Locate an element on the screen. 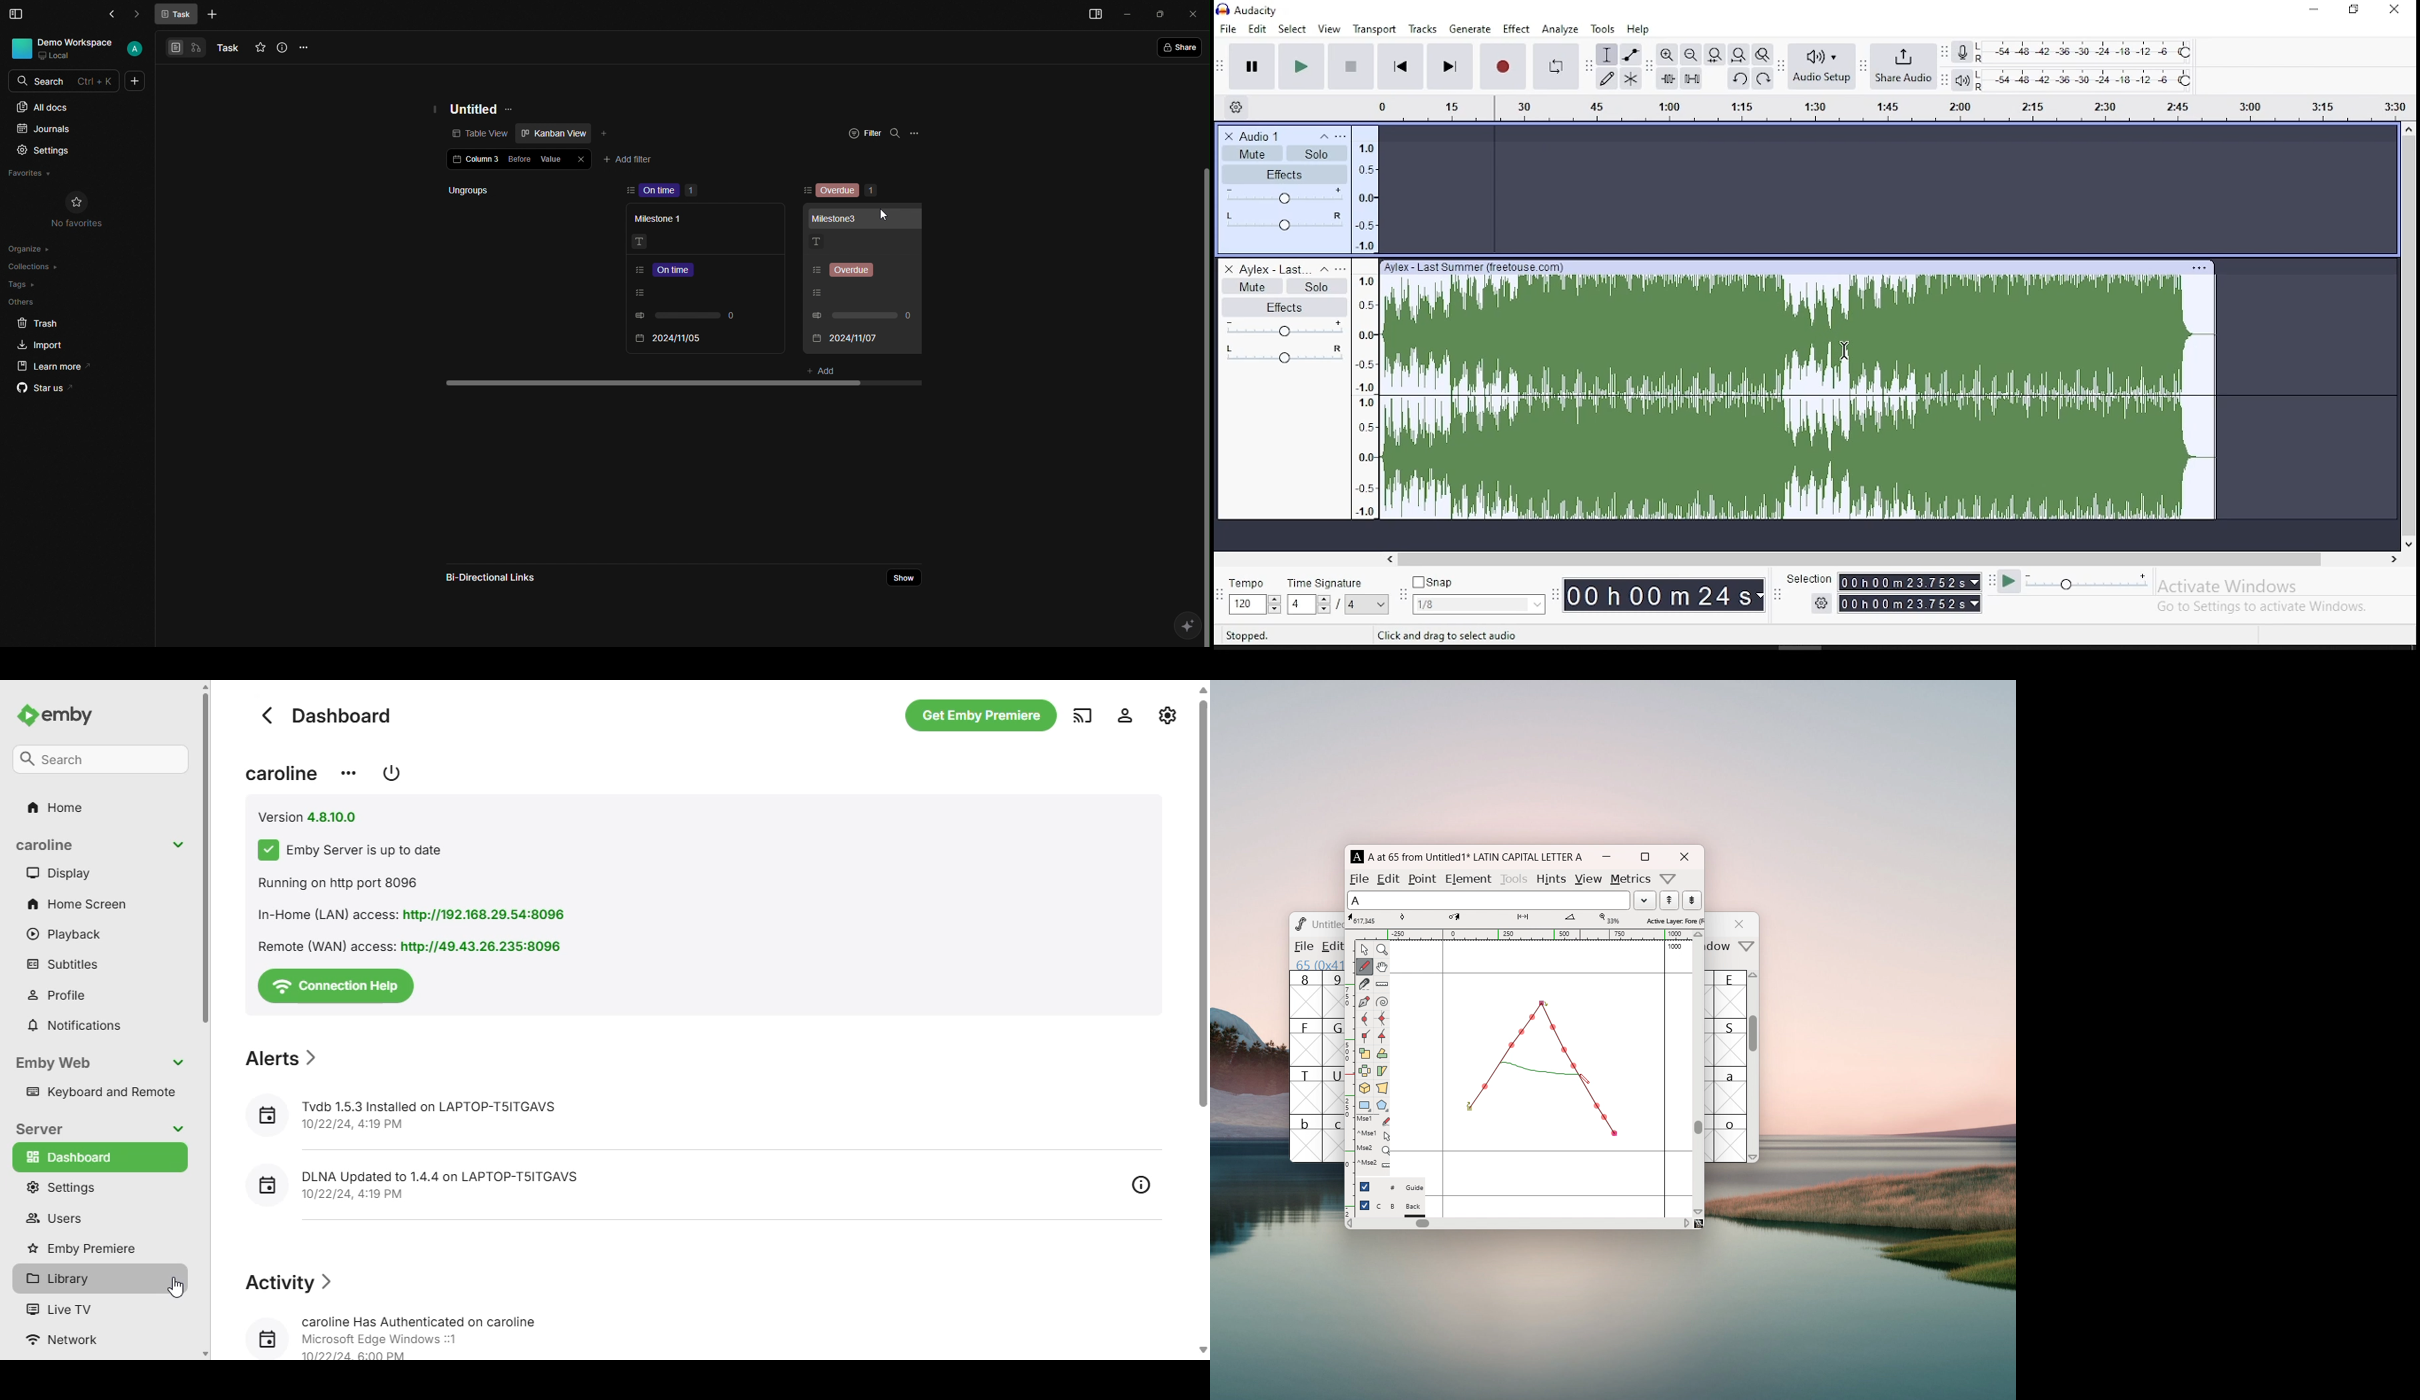  0 is located at coordinates (865, 315).